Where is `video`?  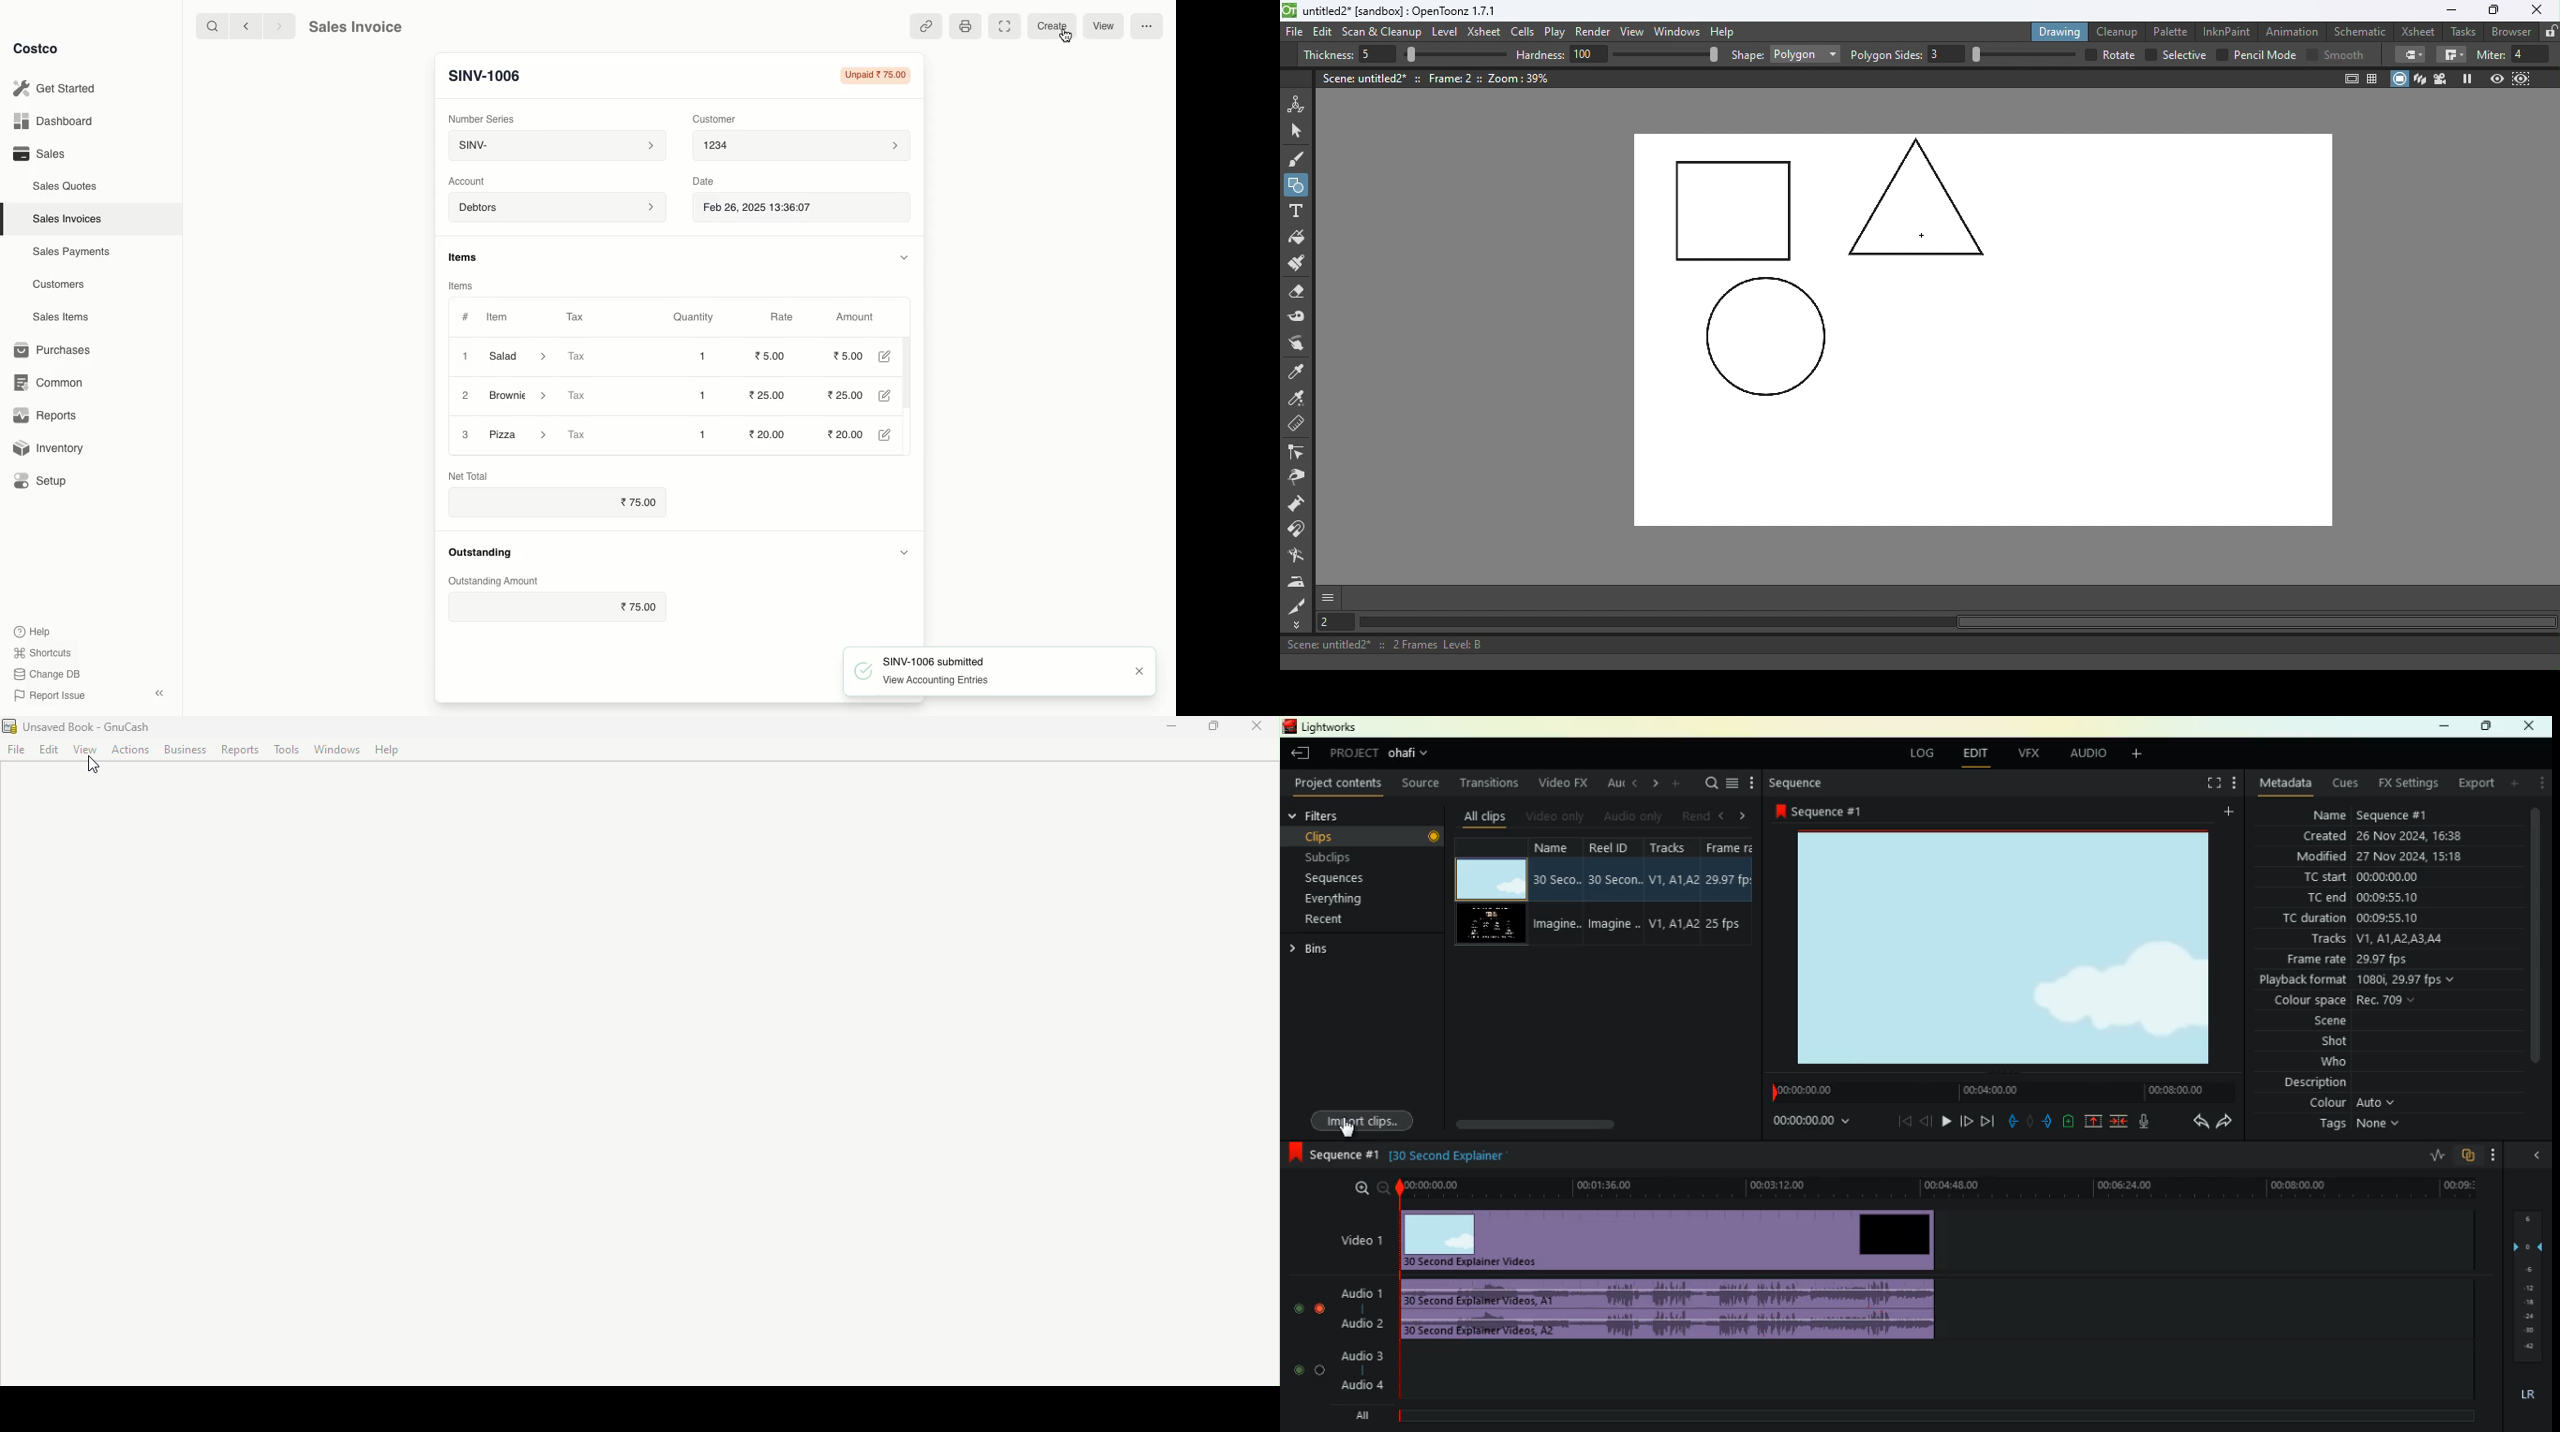
video is located at coordinates (1487, 878).